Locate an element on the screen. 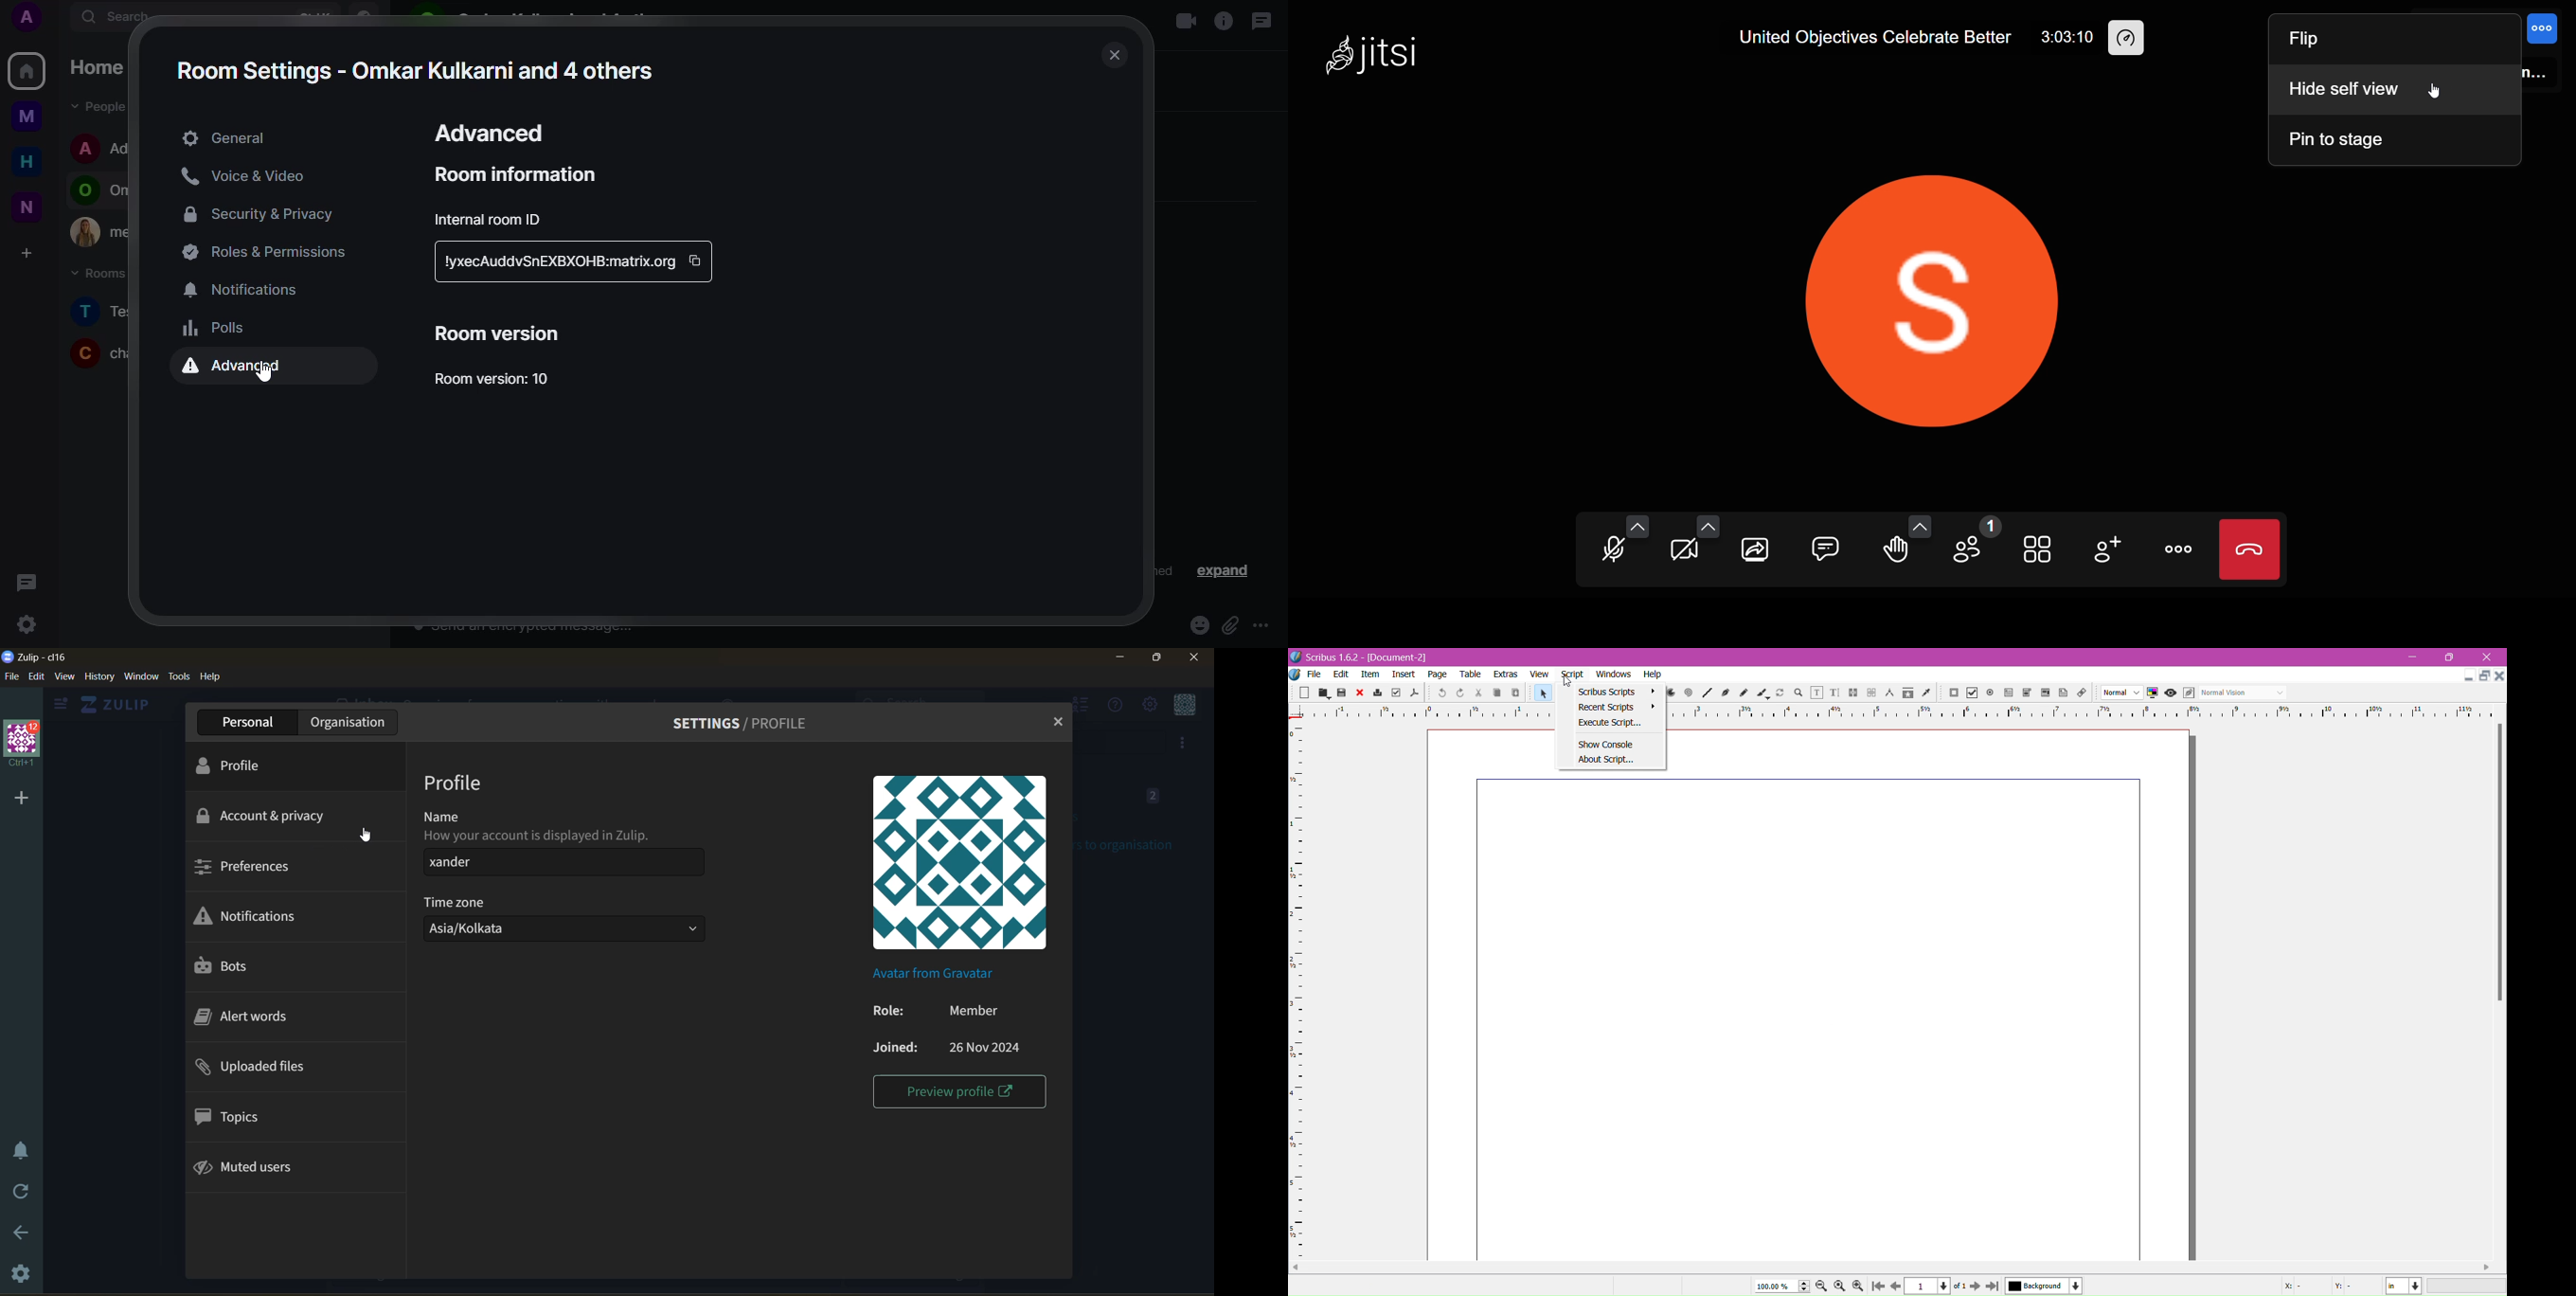 Image resolution: width=2576 pixels, height=1316 pixels. PDF Combo Box is located at coordinates (2028, 693).